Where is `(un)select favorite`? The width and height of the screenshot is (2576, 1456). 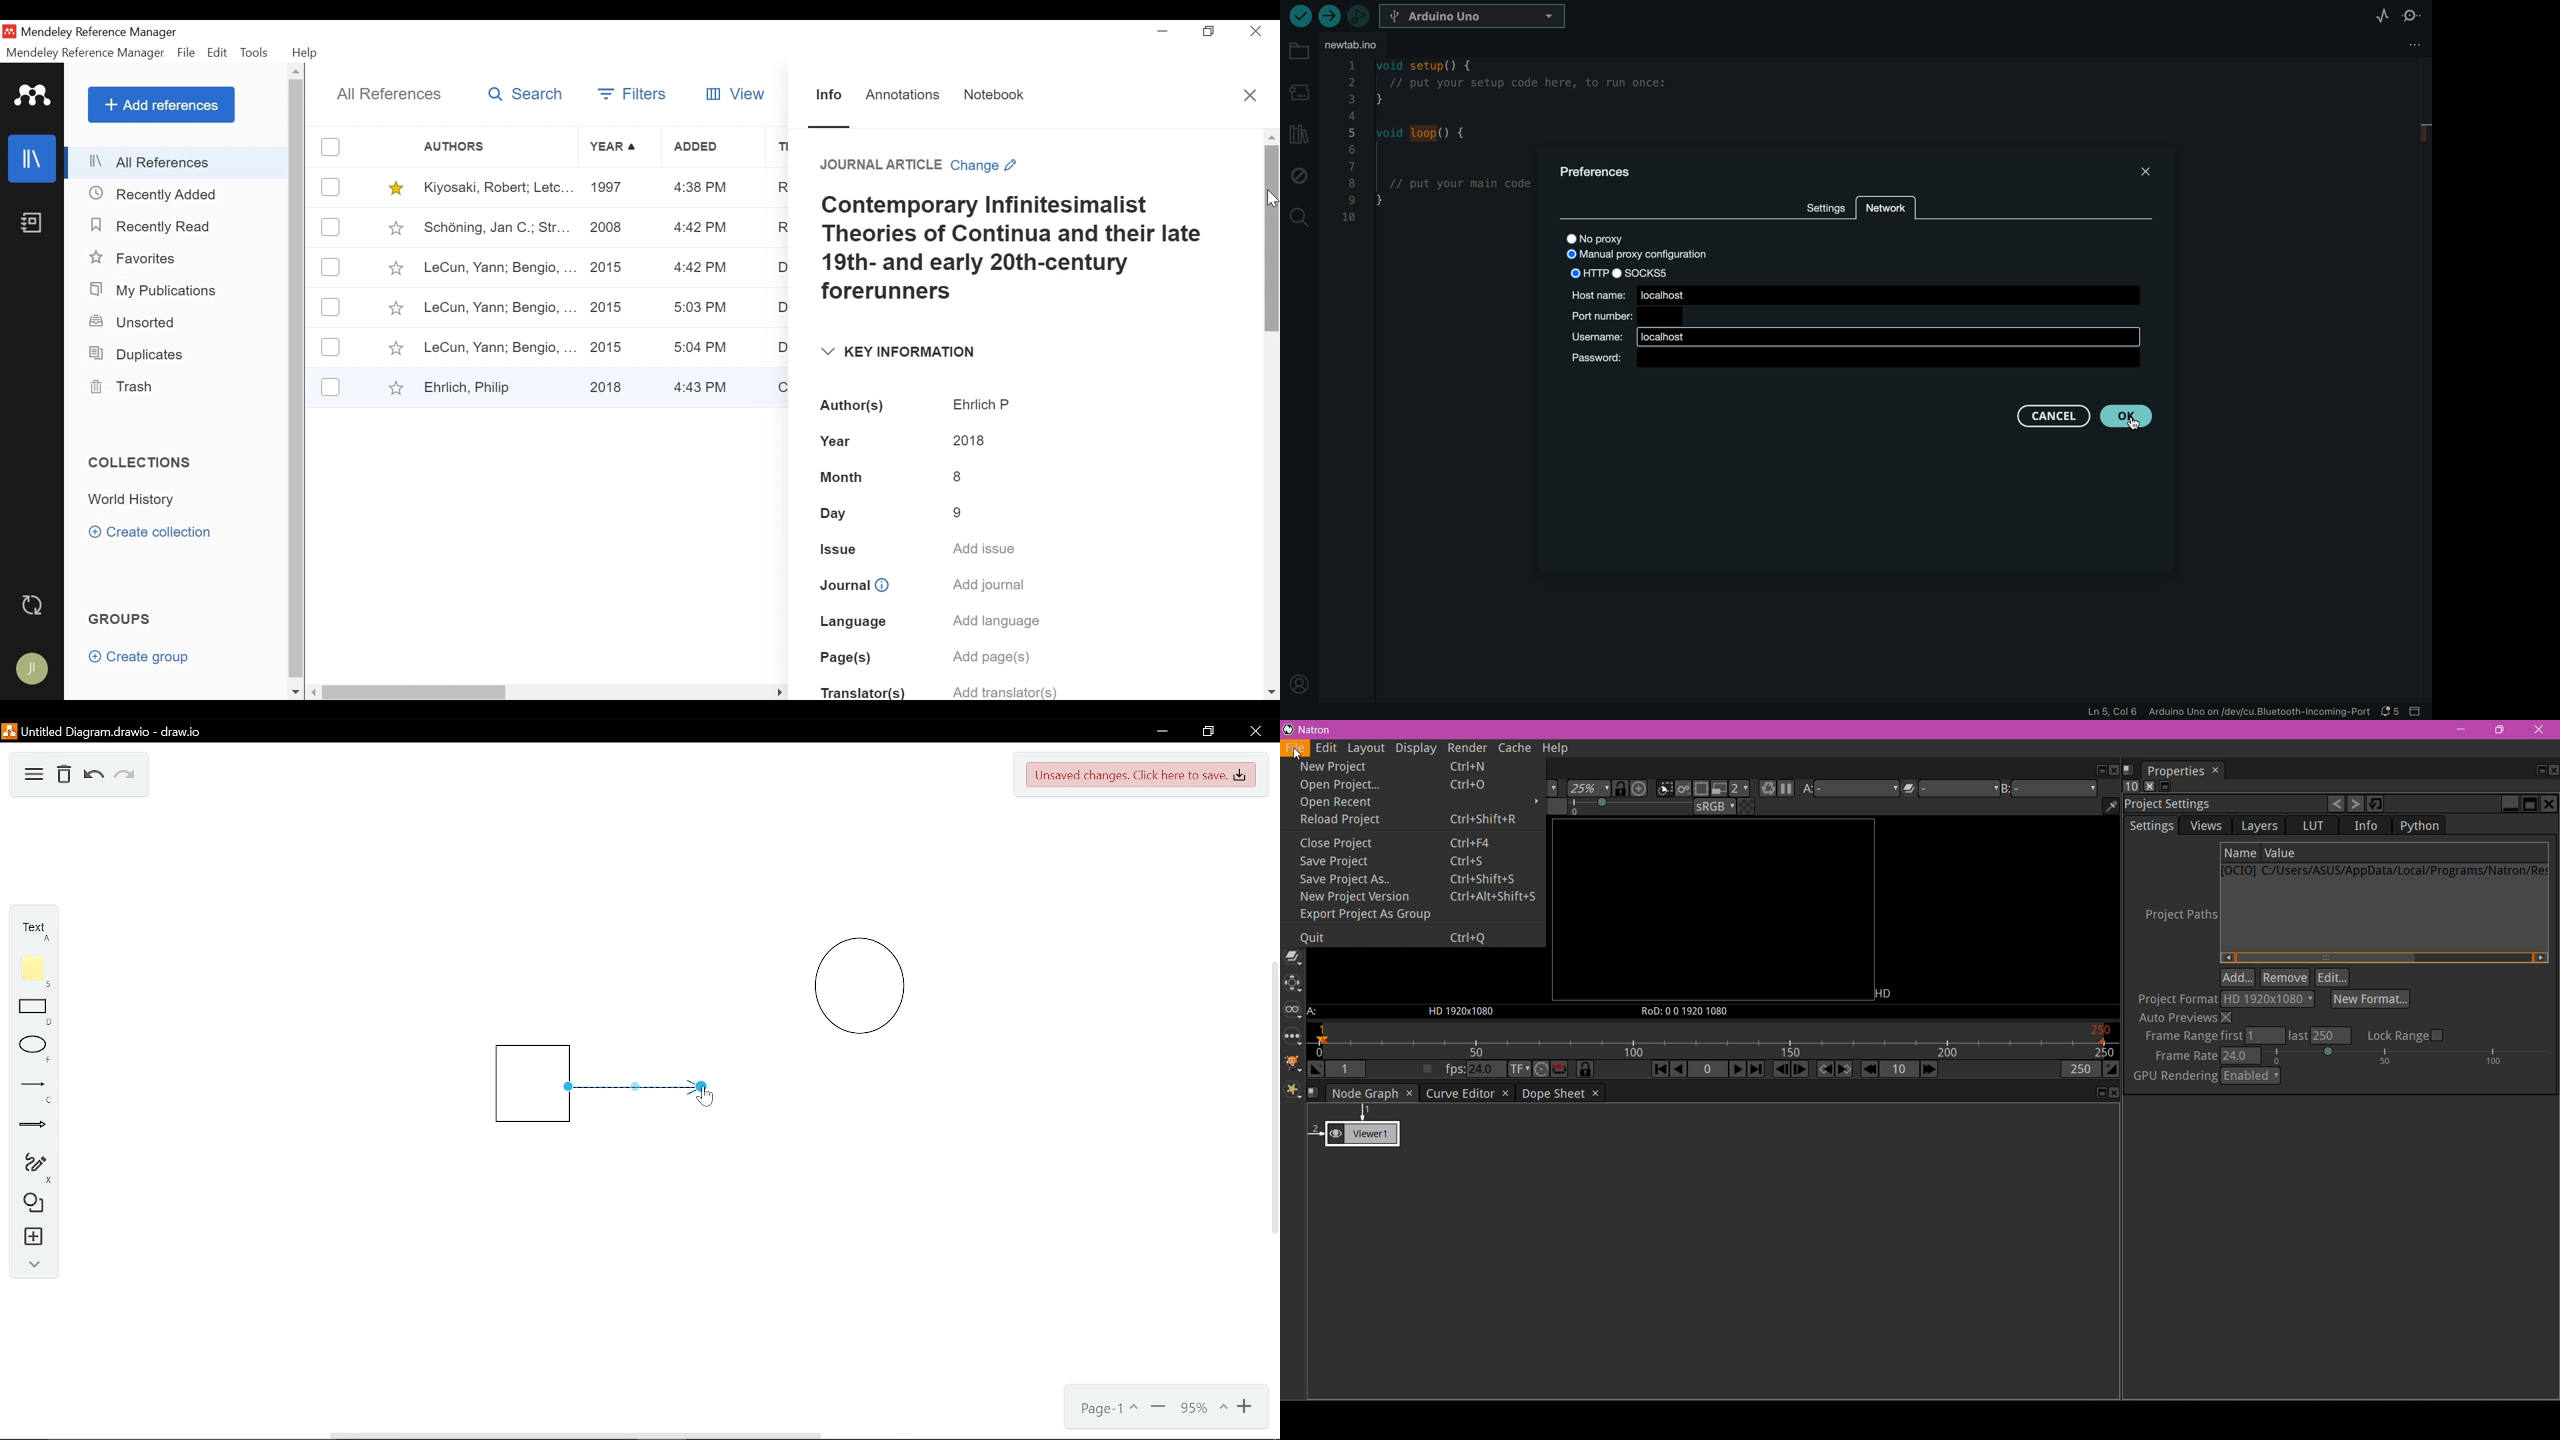 (un)select favorite is located at coordinates (393, 188).